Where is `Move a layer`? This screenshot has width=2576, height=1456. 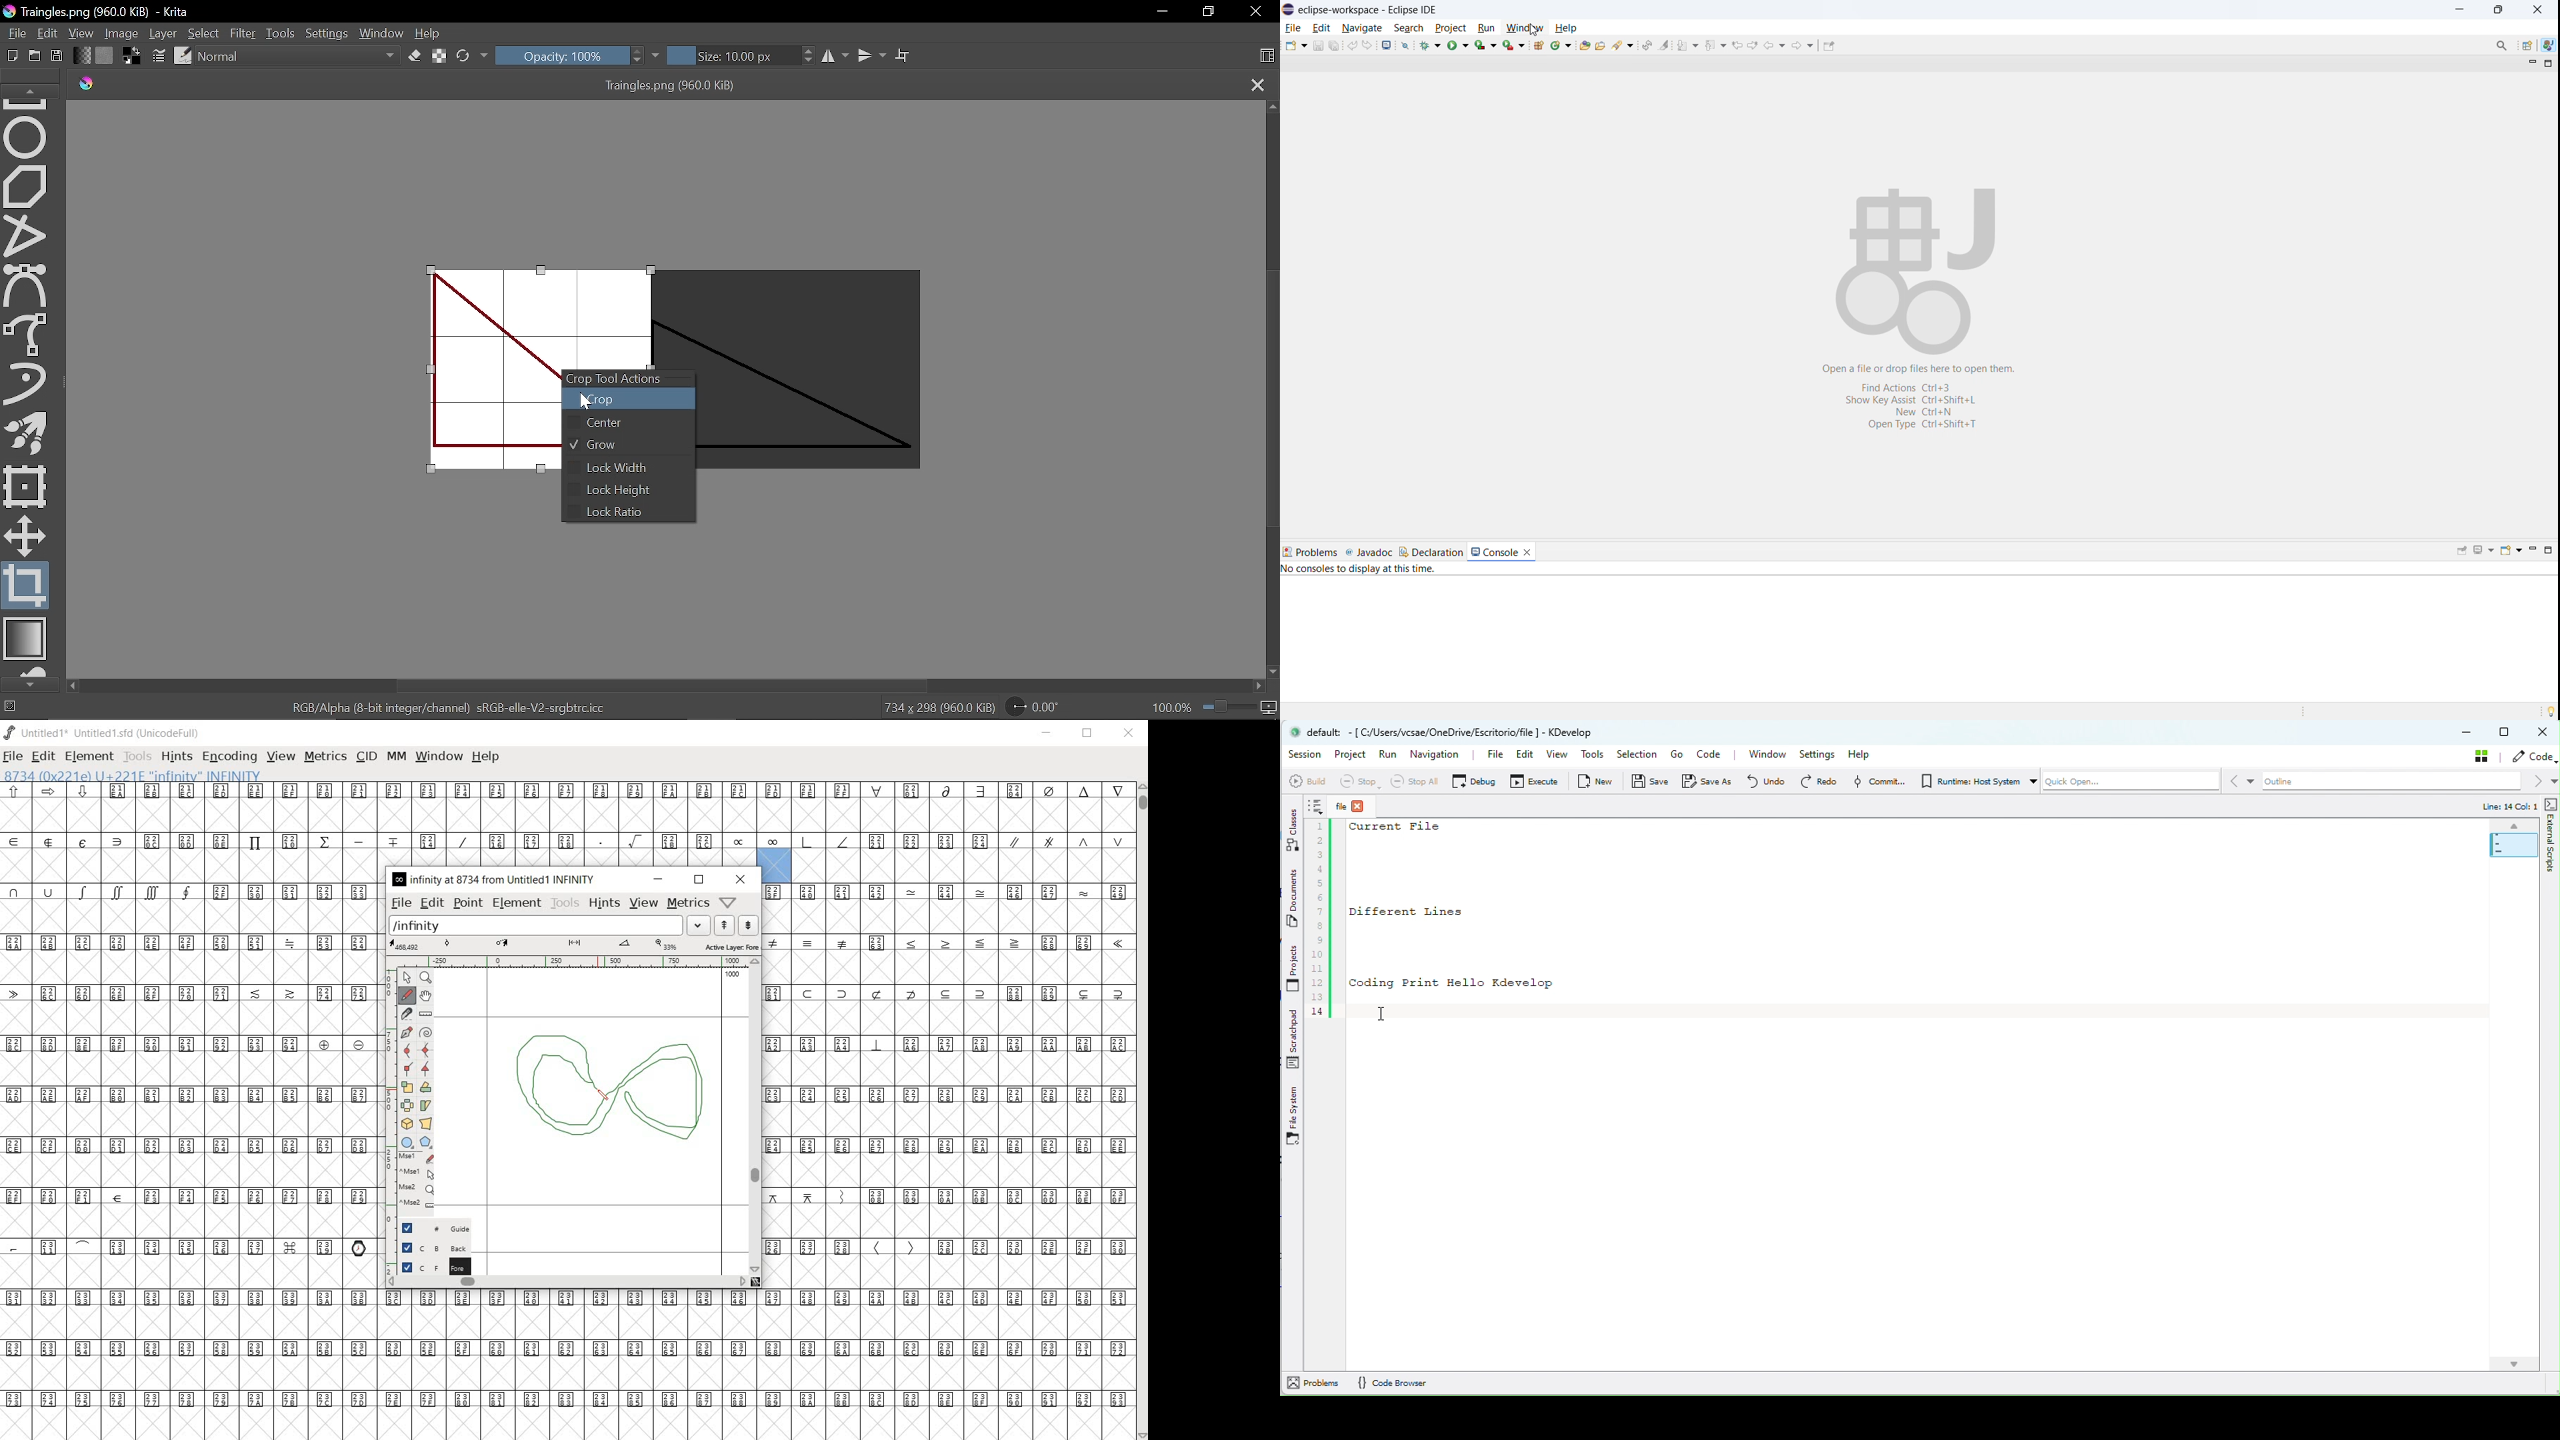
Move a layer is located at coordinates (23, 534).